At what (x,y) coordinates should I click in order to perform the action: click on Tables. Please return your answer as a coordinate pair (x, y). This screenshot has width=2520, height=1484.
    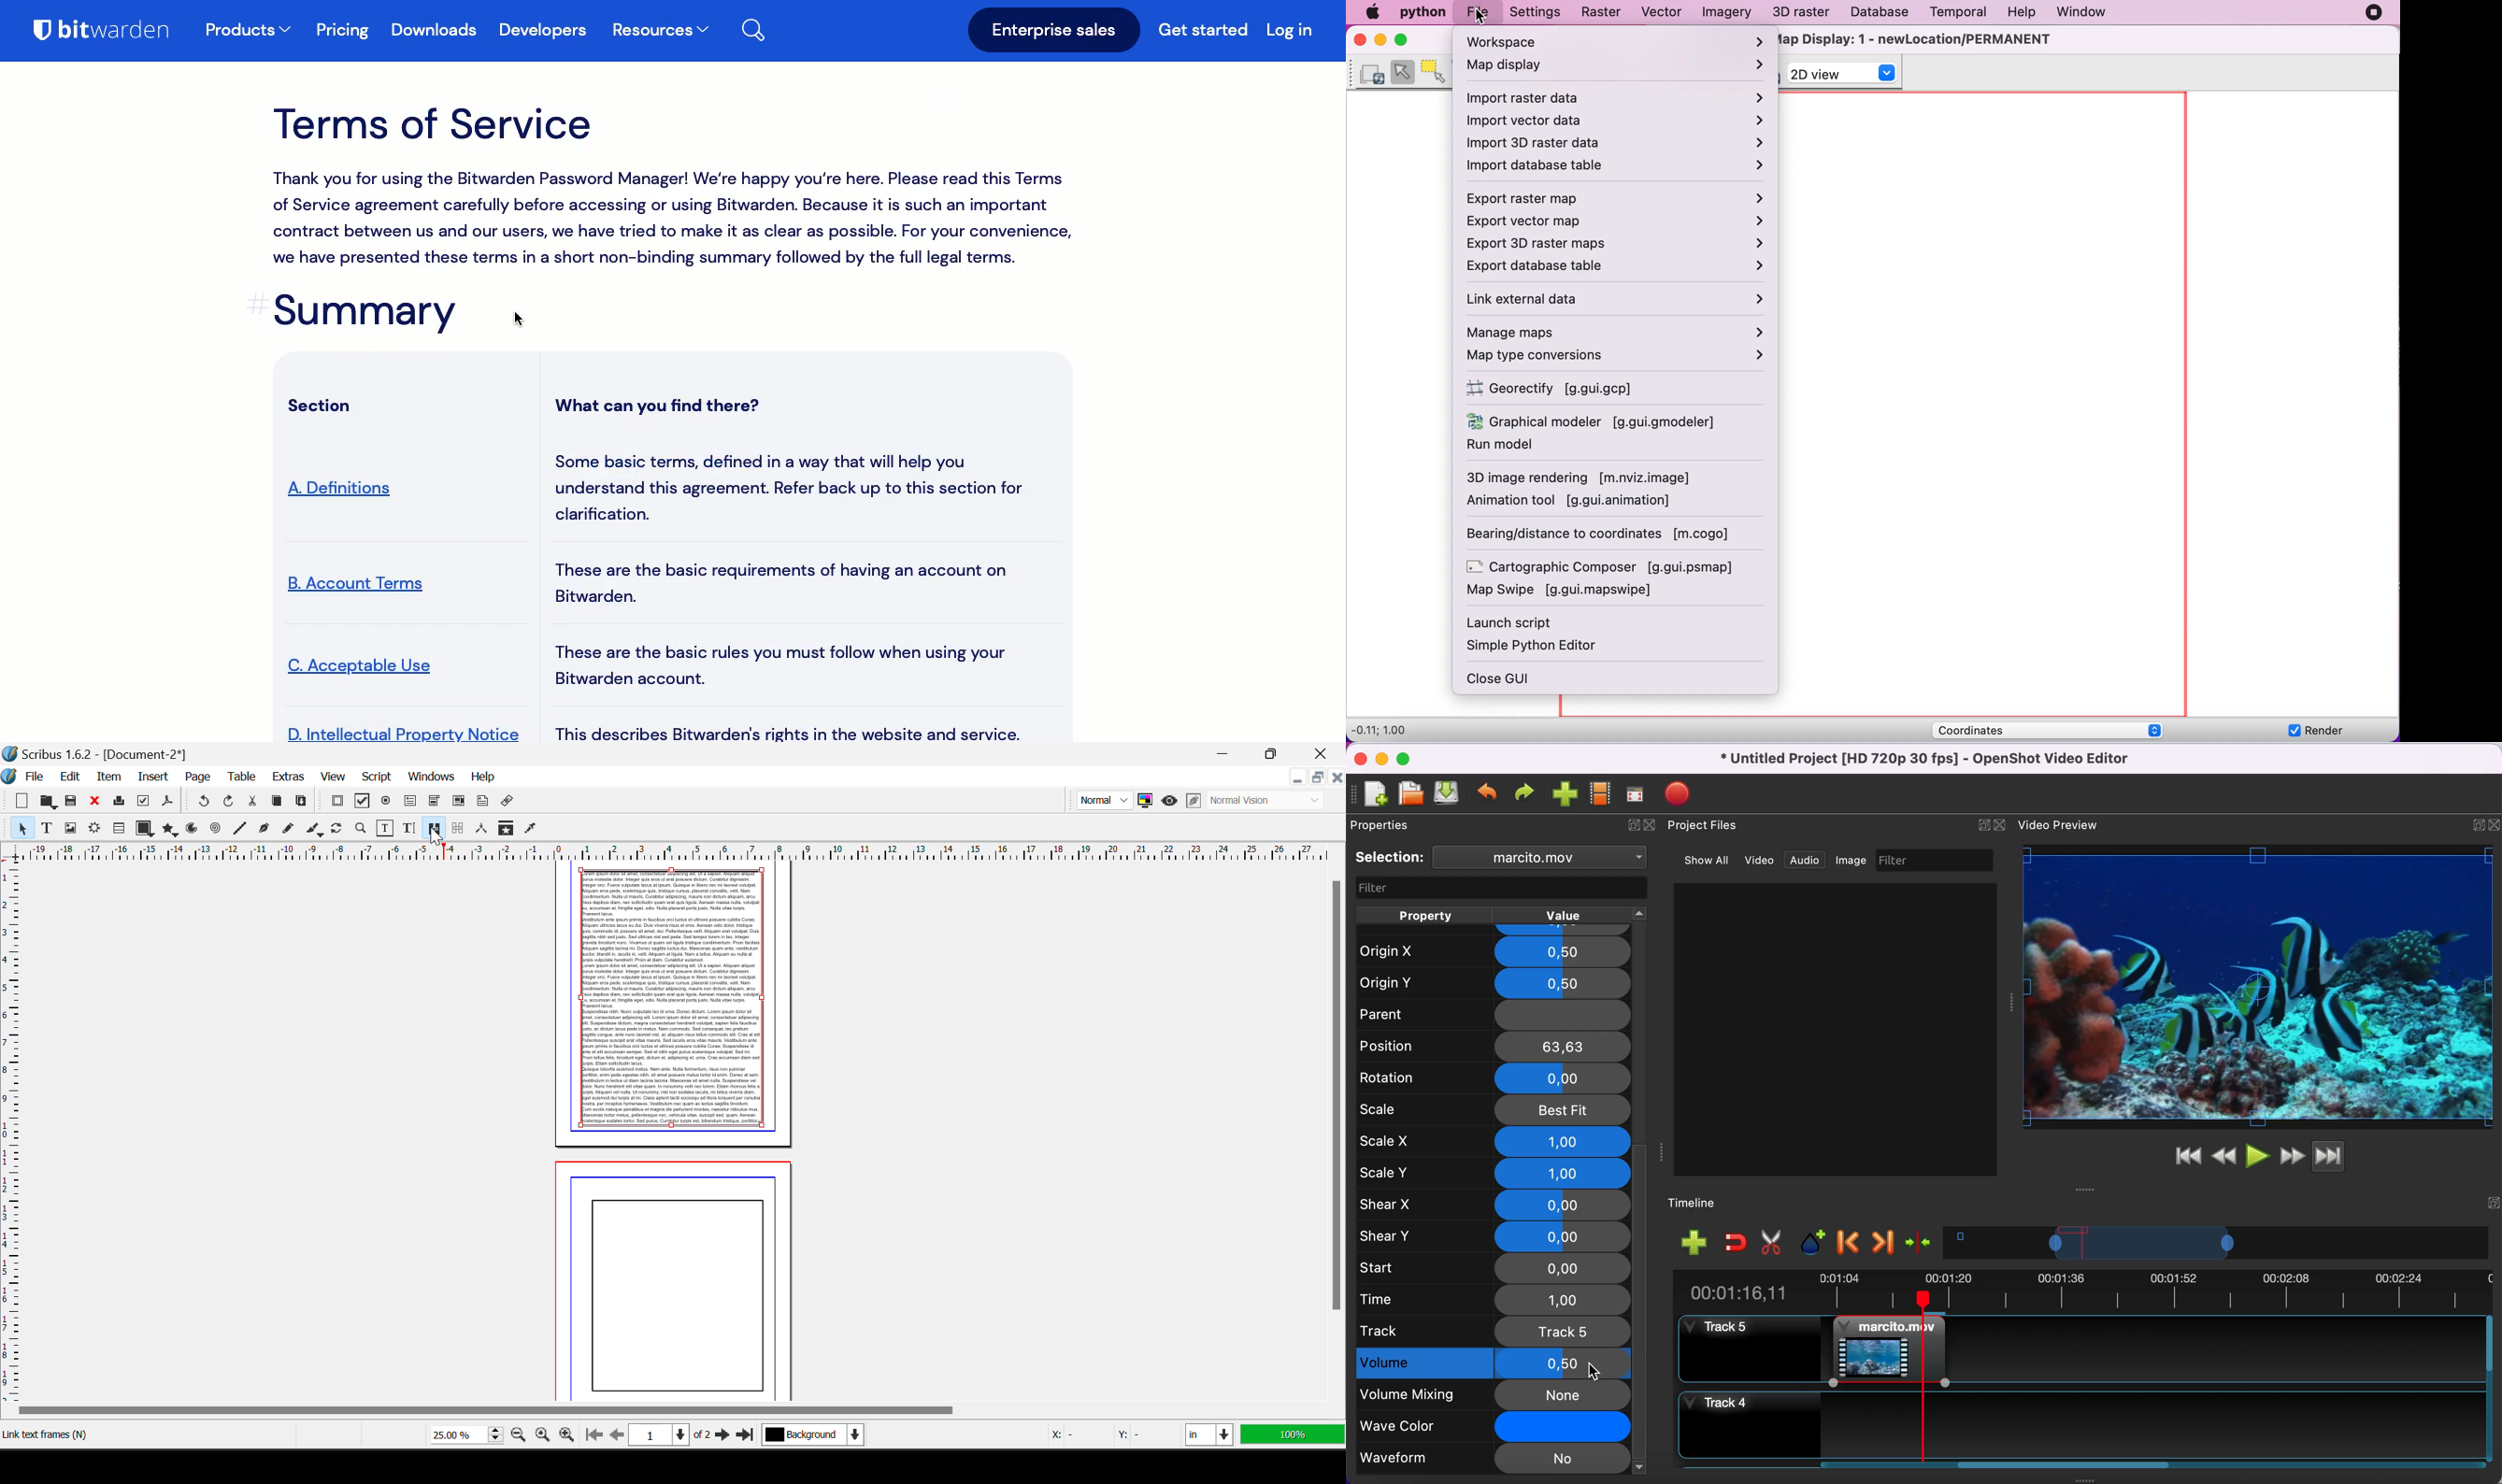
    Looking at the image, I should click on (118, 829).